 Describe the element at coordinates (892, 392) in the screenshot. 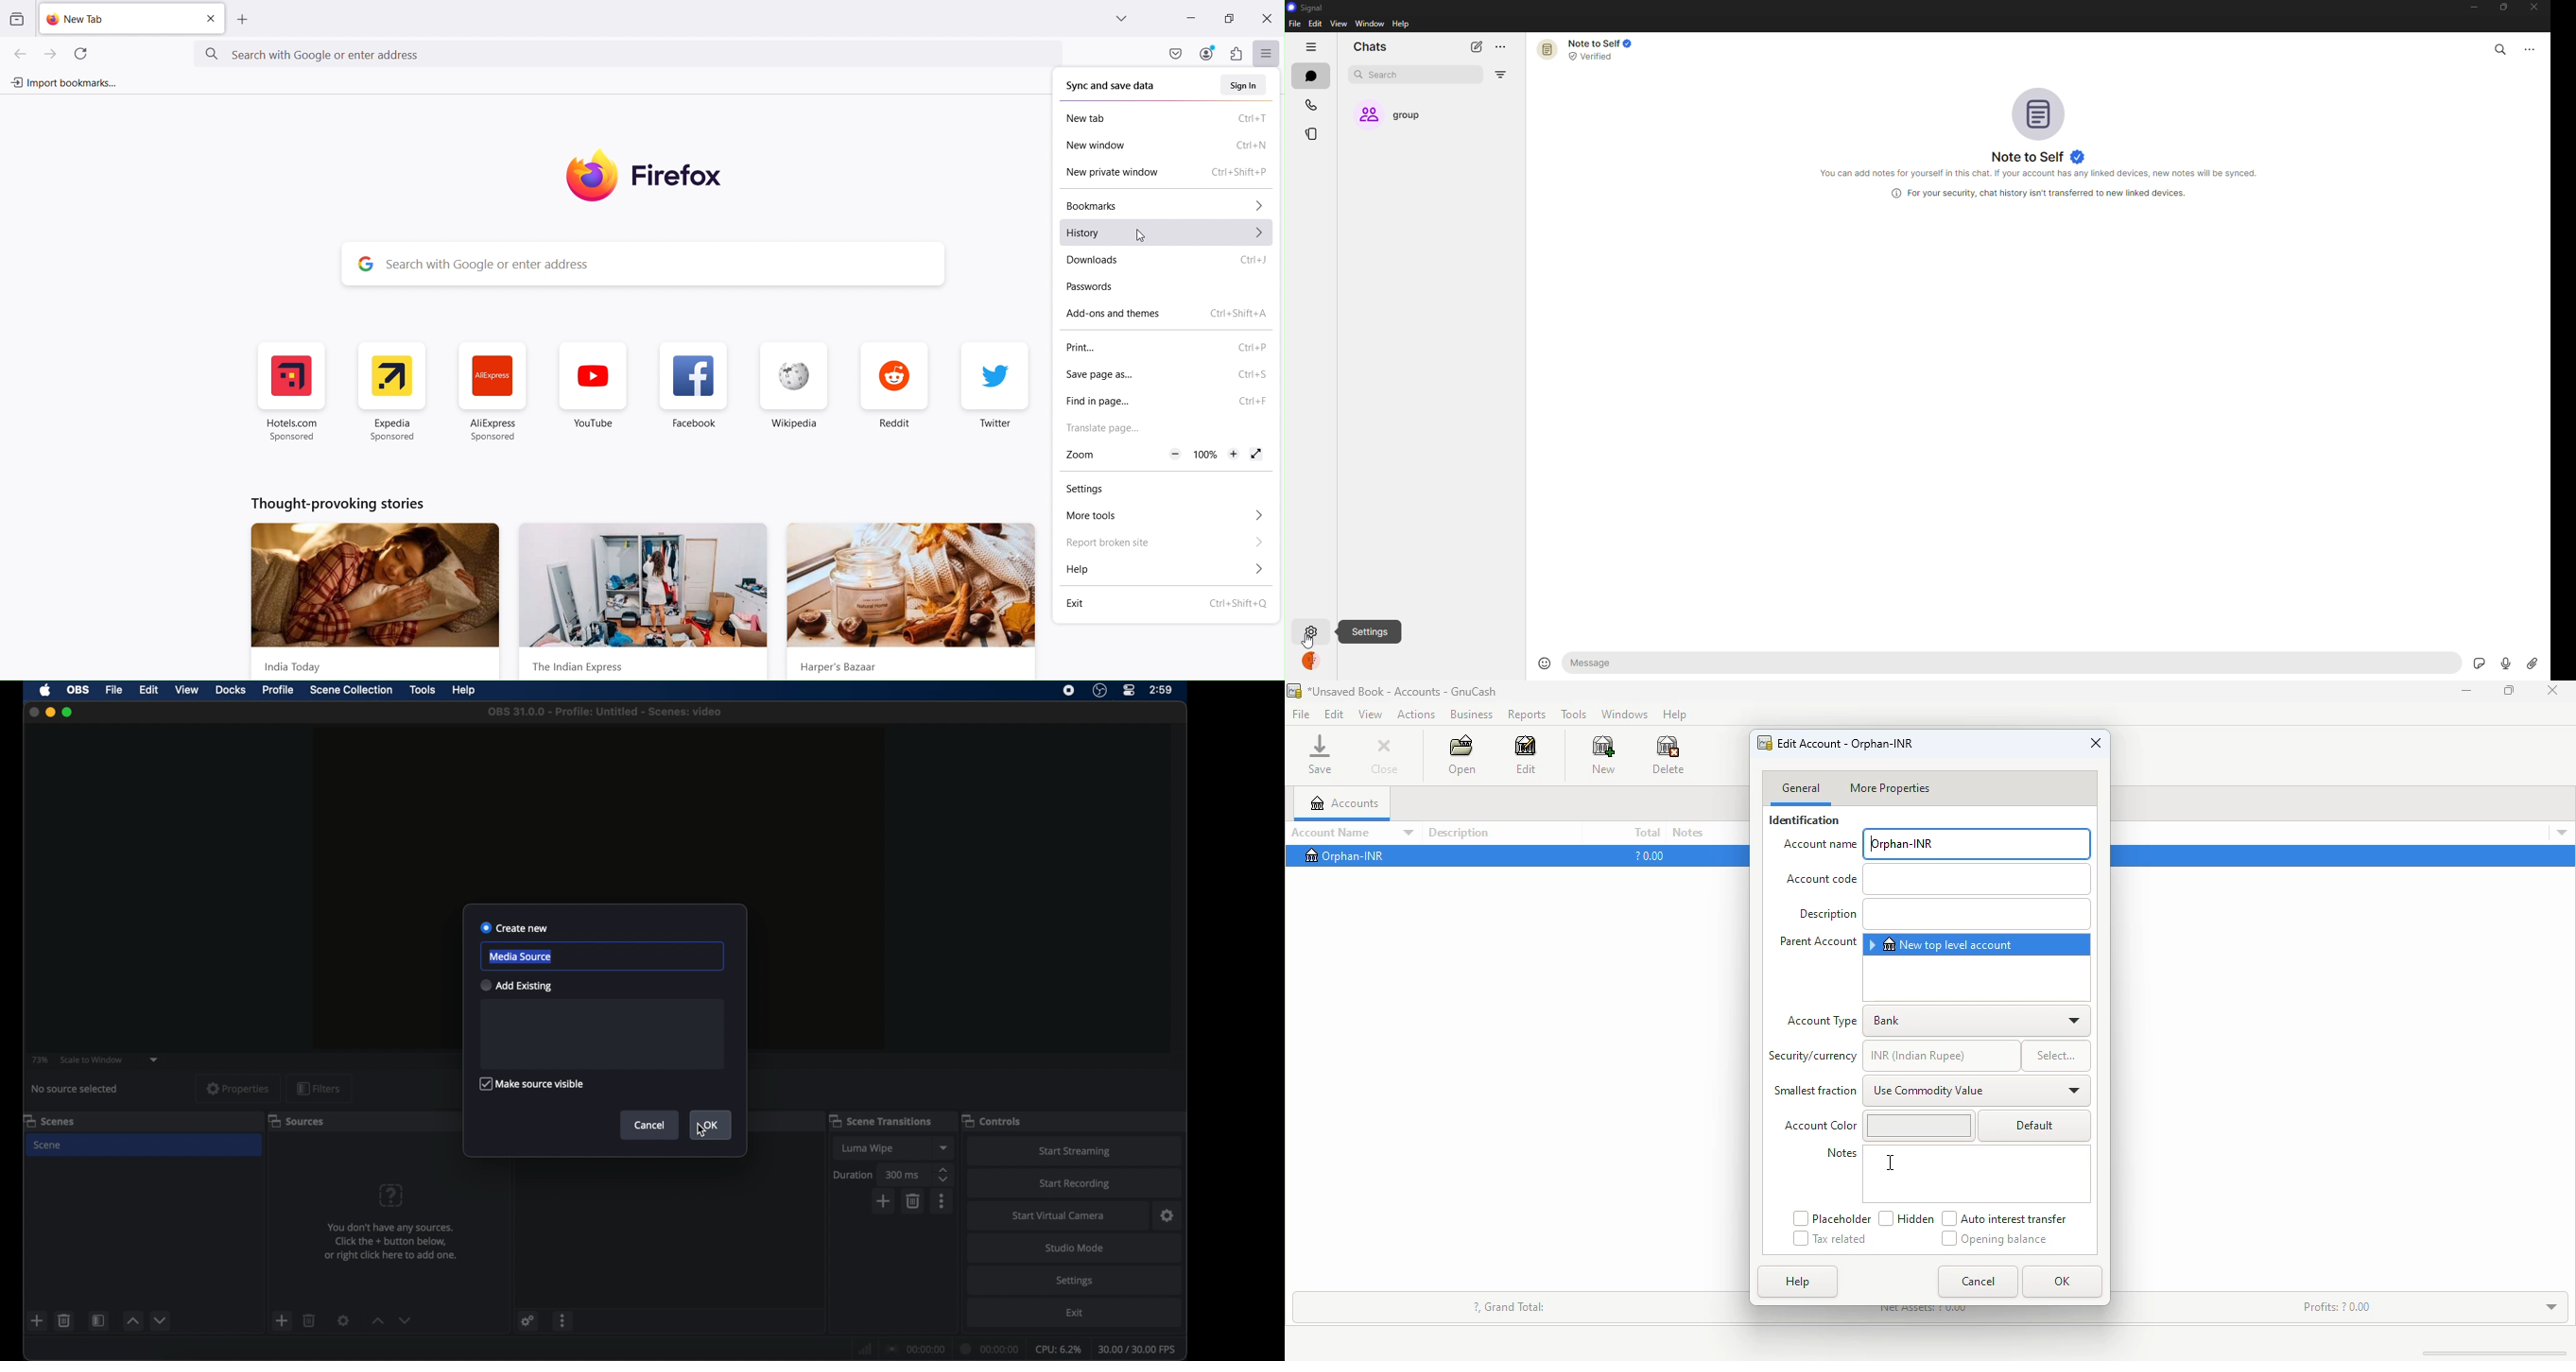

I see `Reddit Shortcut` at that location.